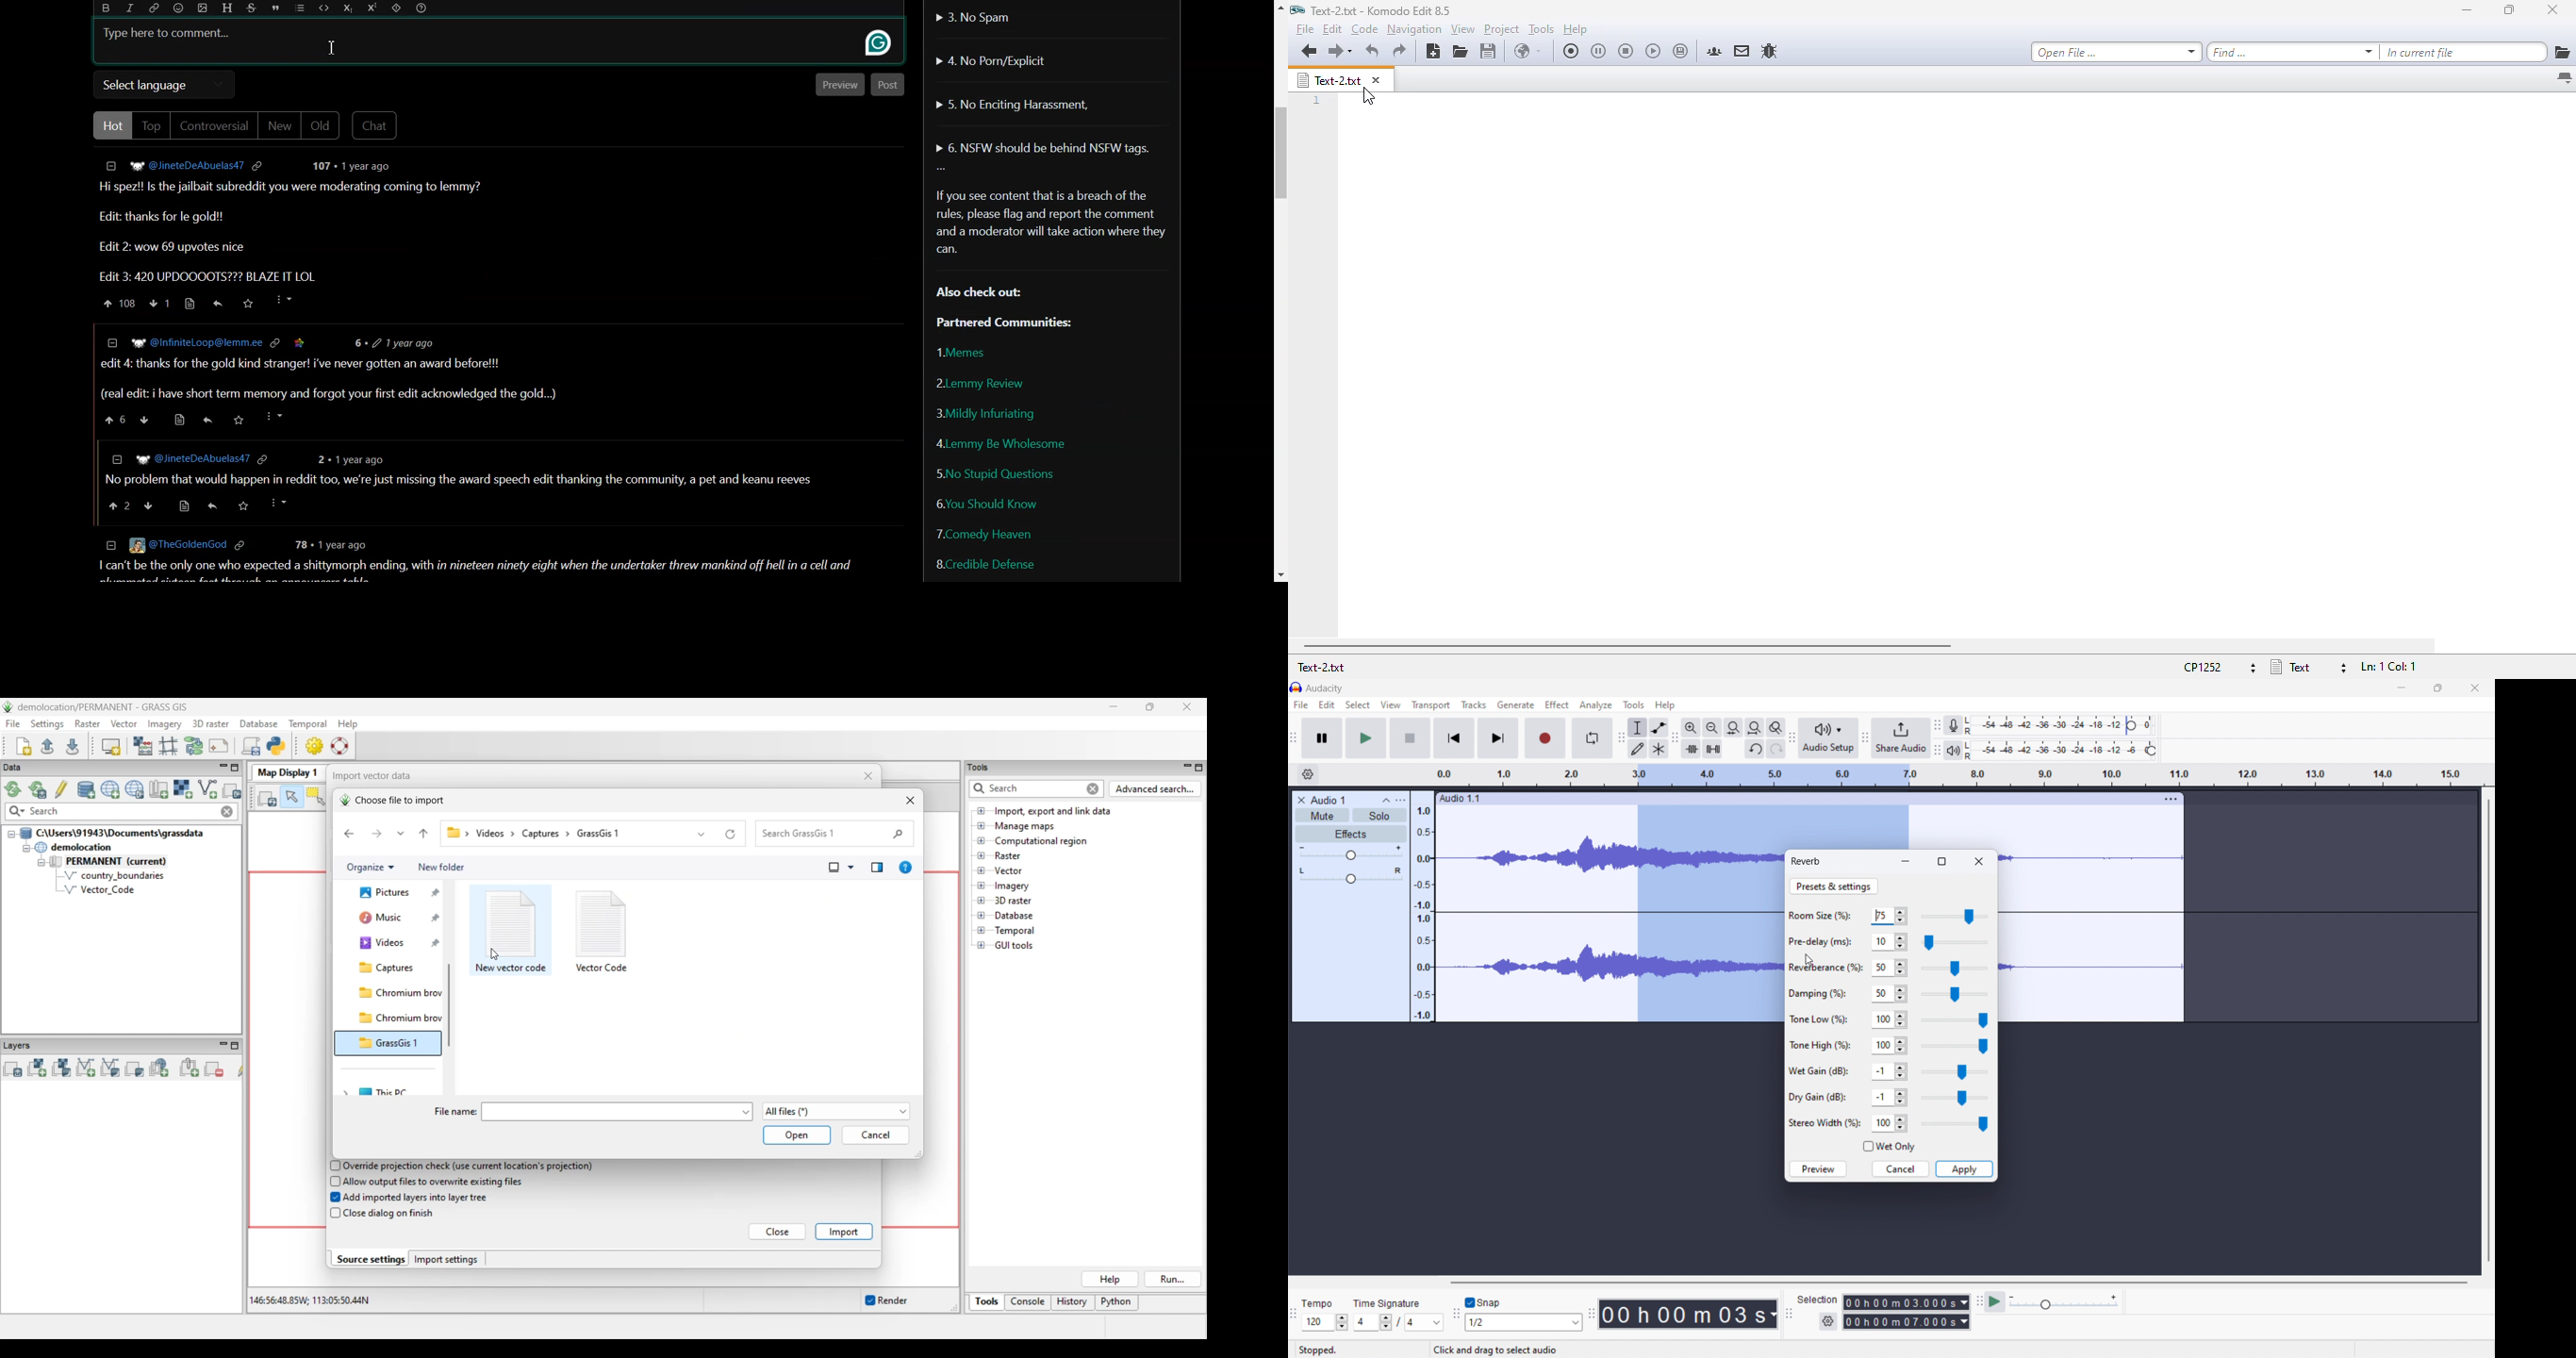  Describe the element at coordinates (1954, 916) in the screenshot. I see `room size slider` at that location.